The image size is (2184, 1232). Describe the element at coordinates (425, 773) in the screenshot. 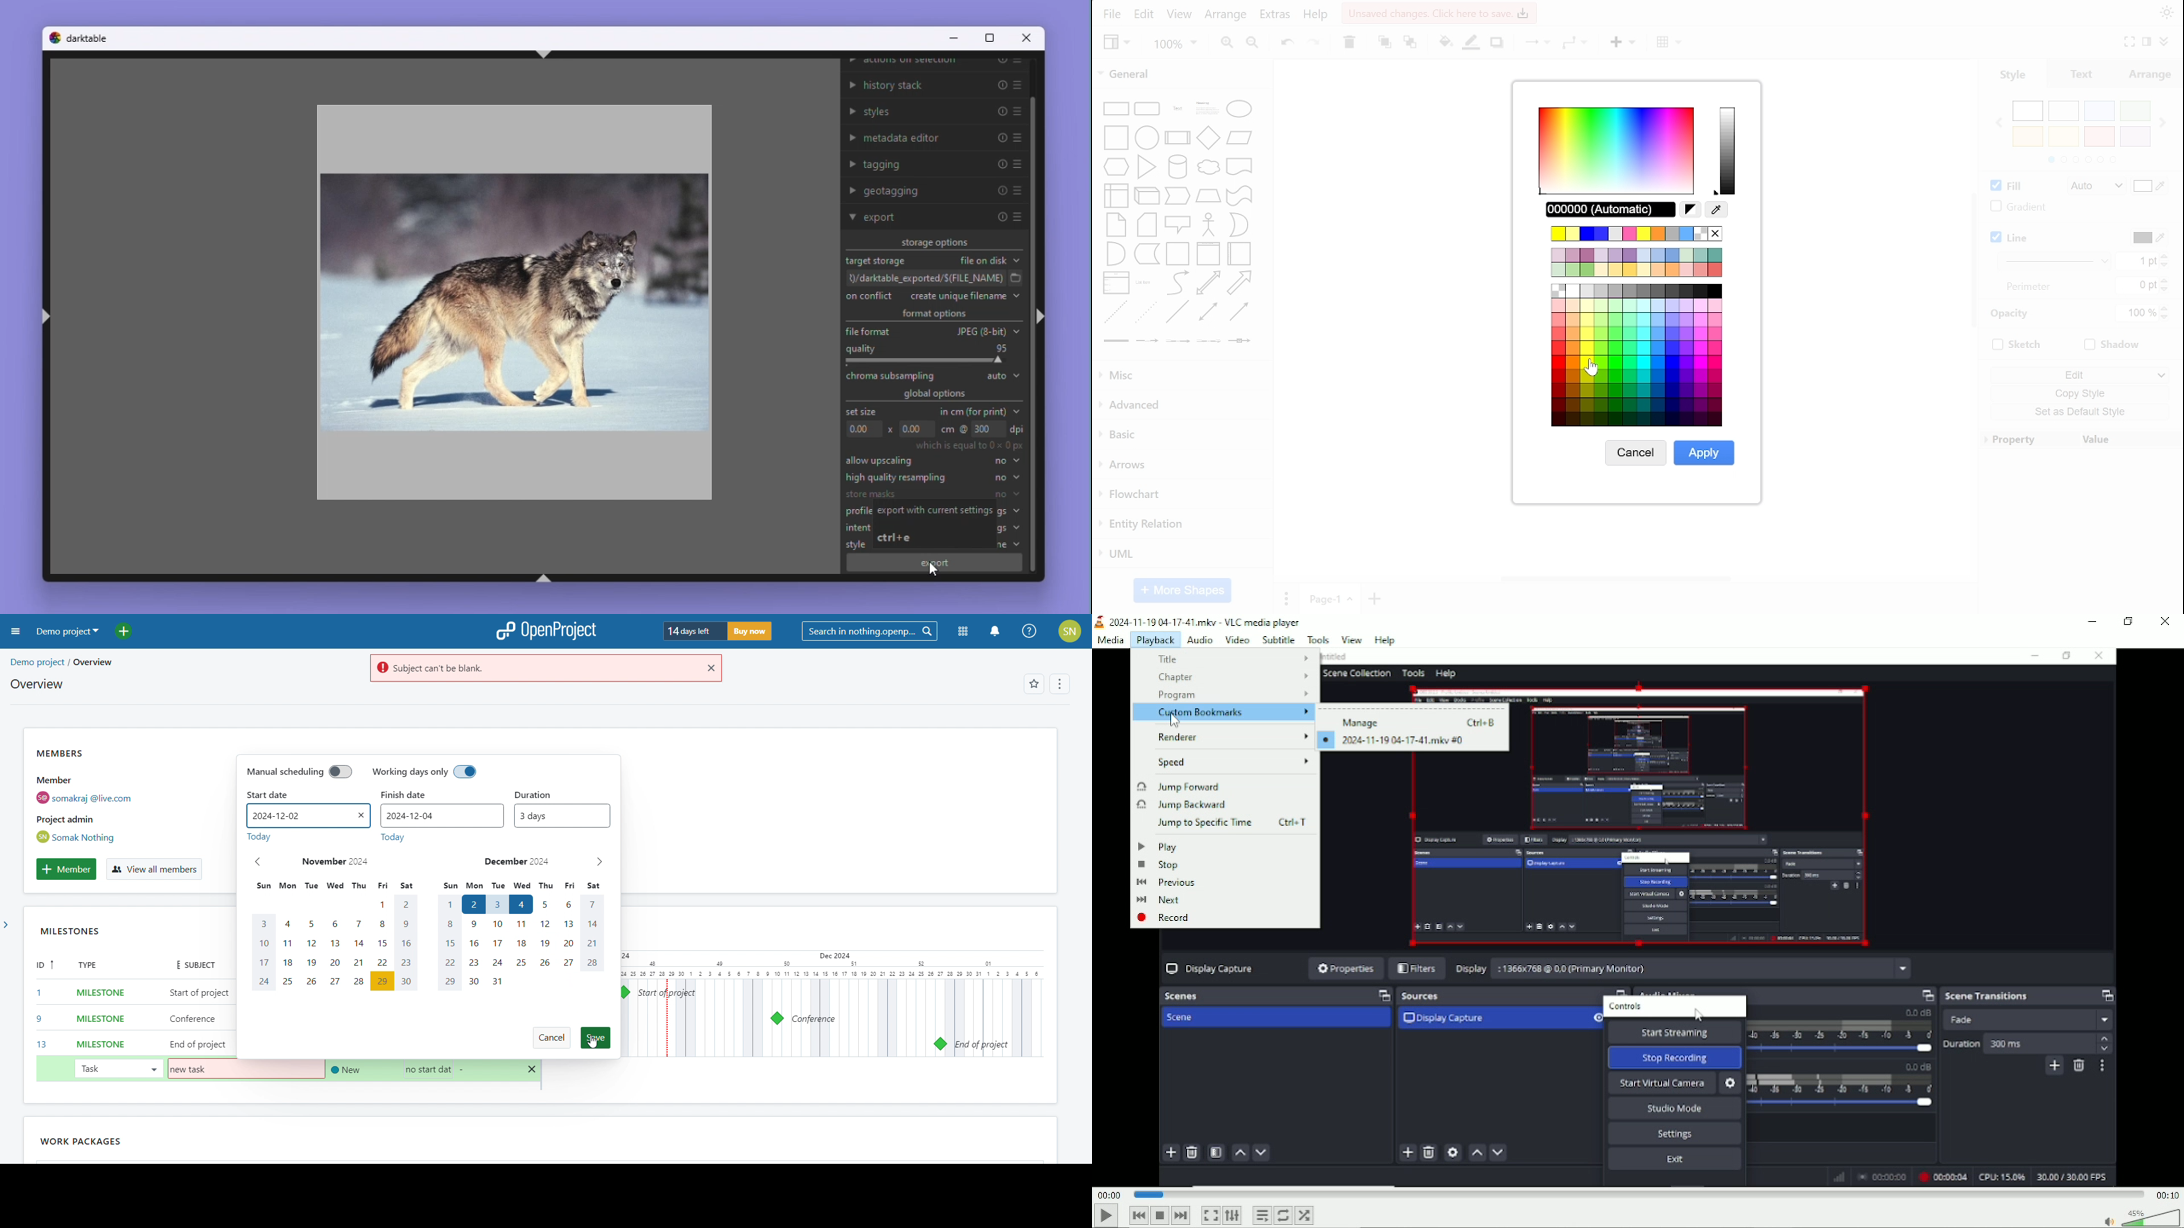

I see `working days only` at that location.